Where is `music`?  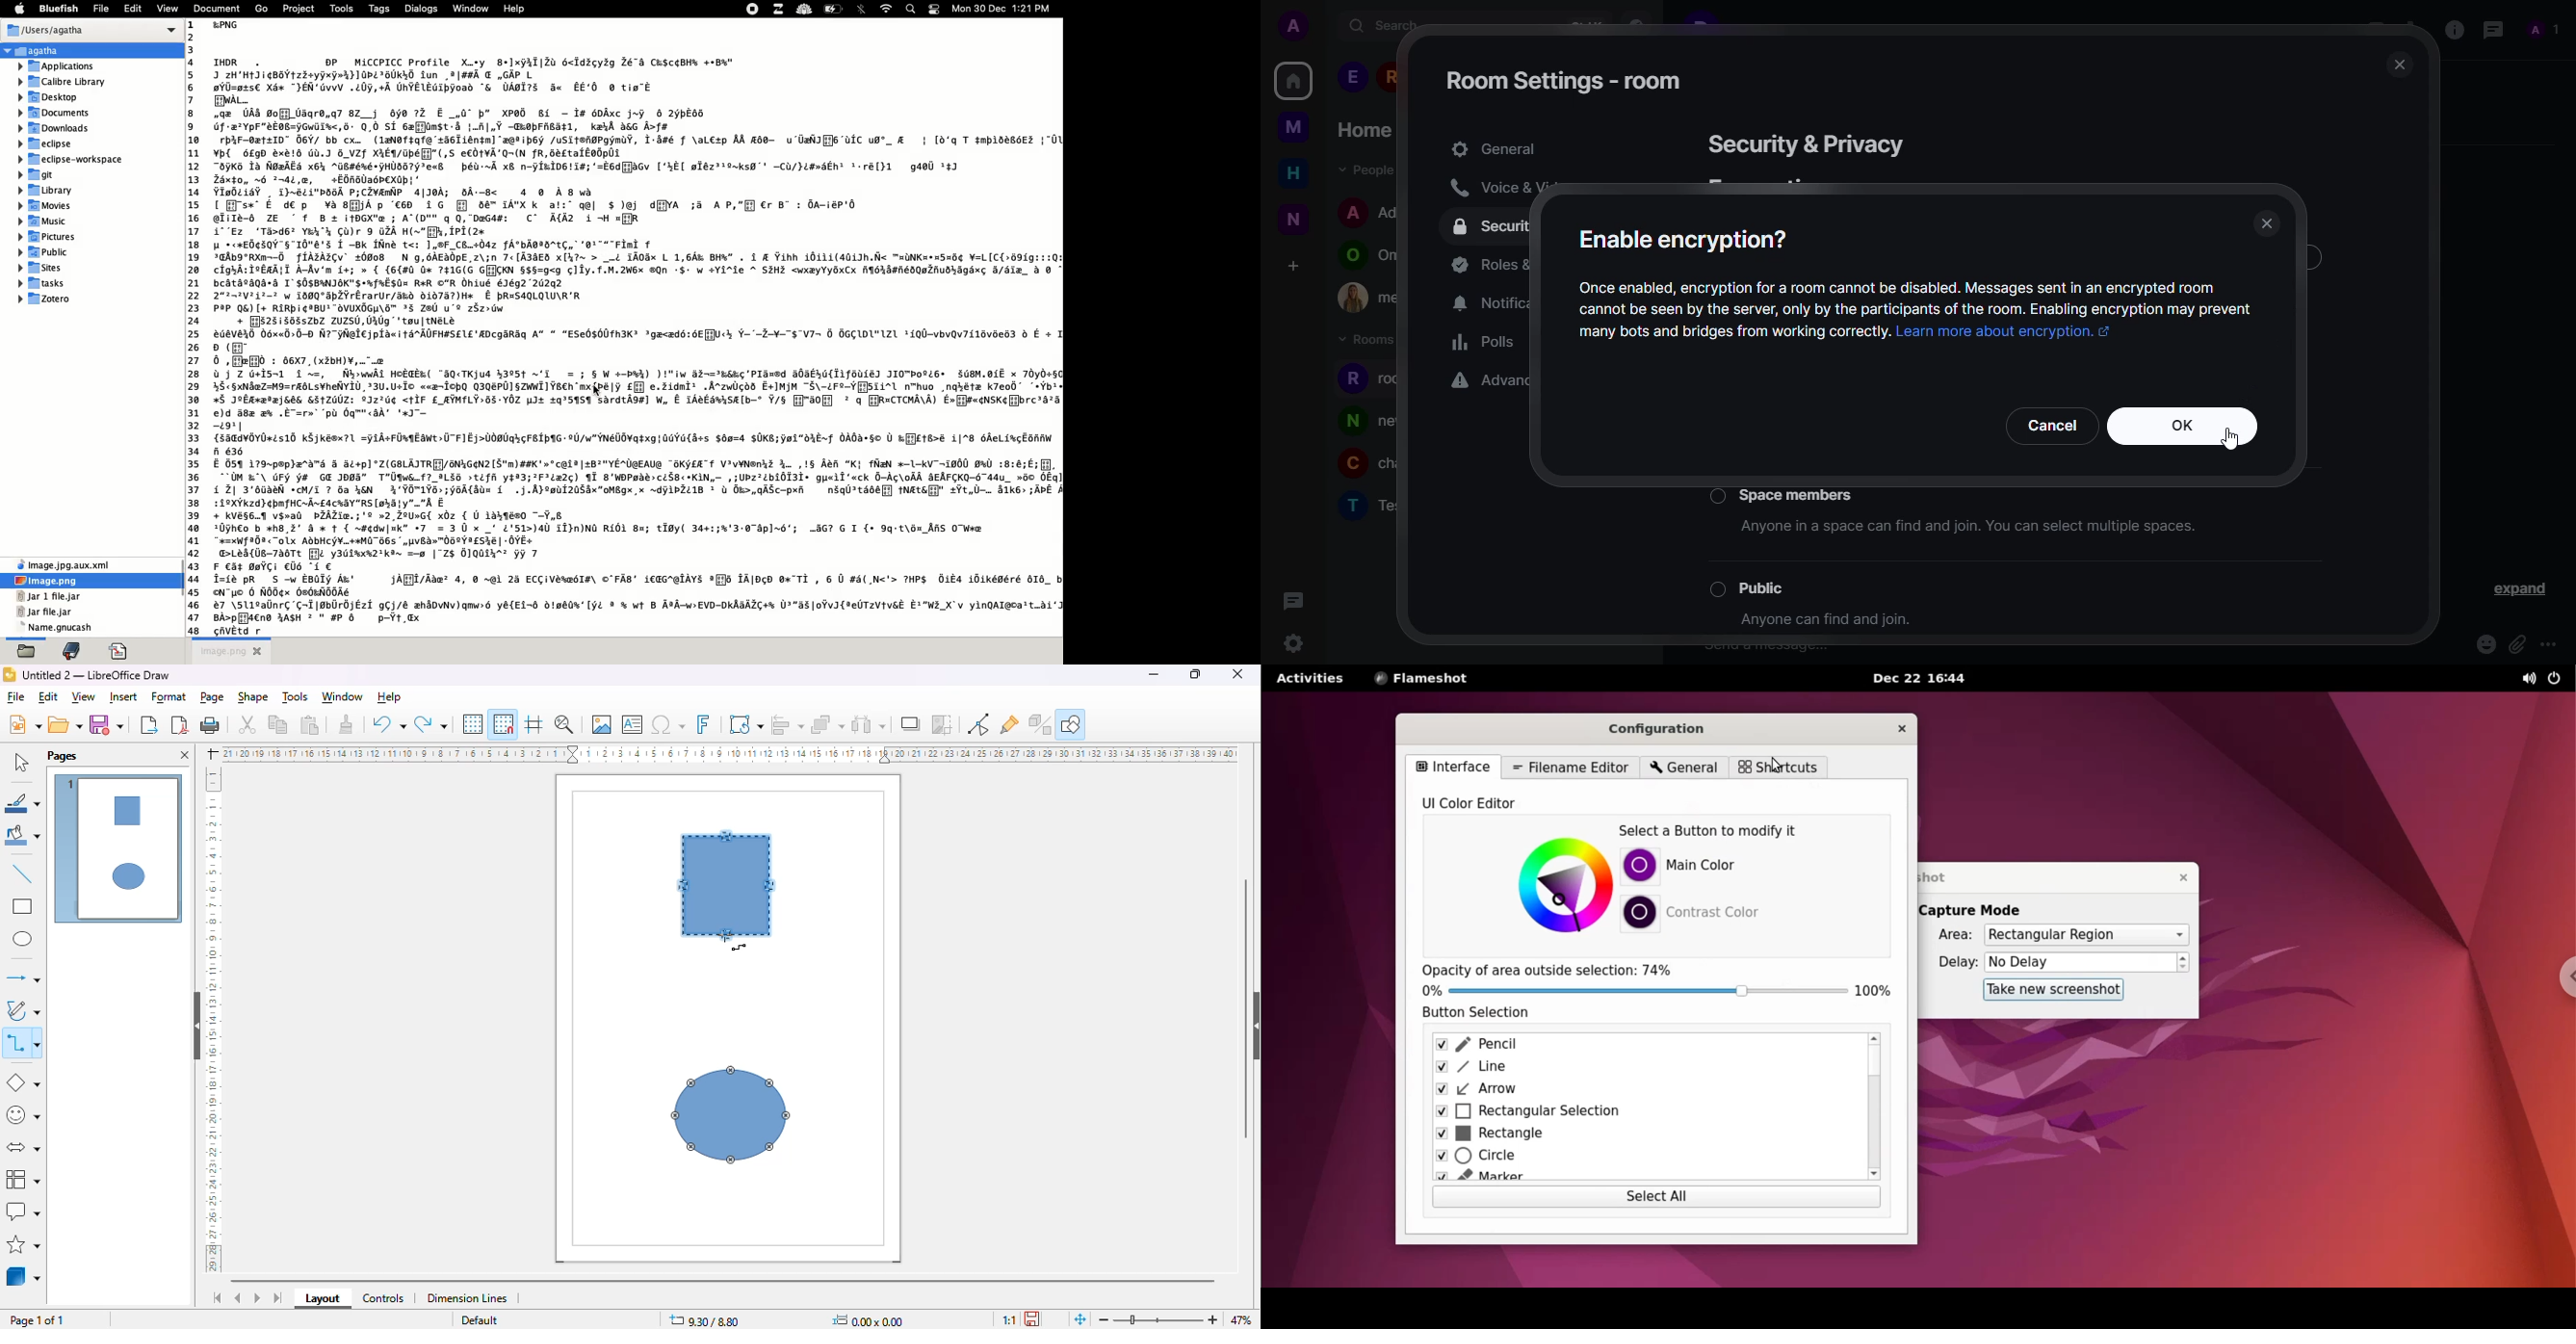 music is located at coordinates (43, 220).